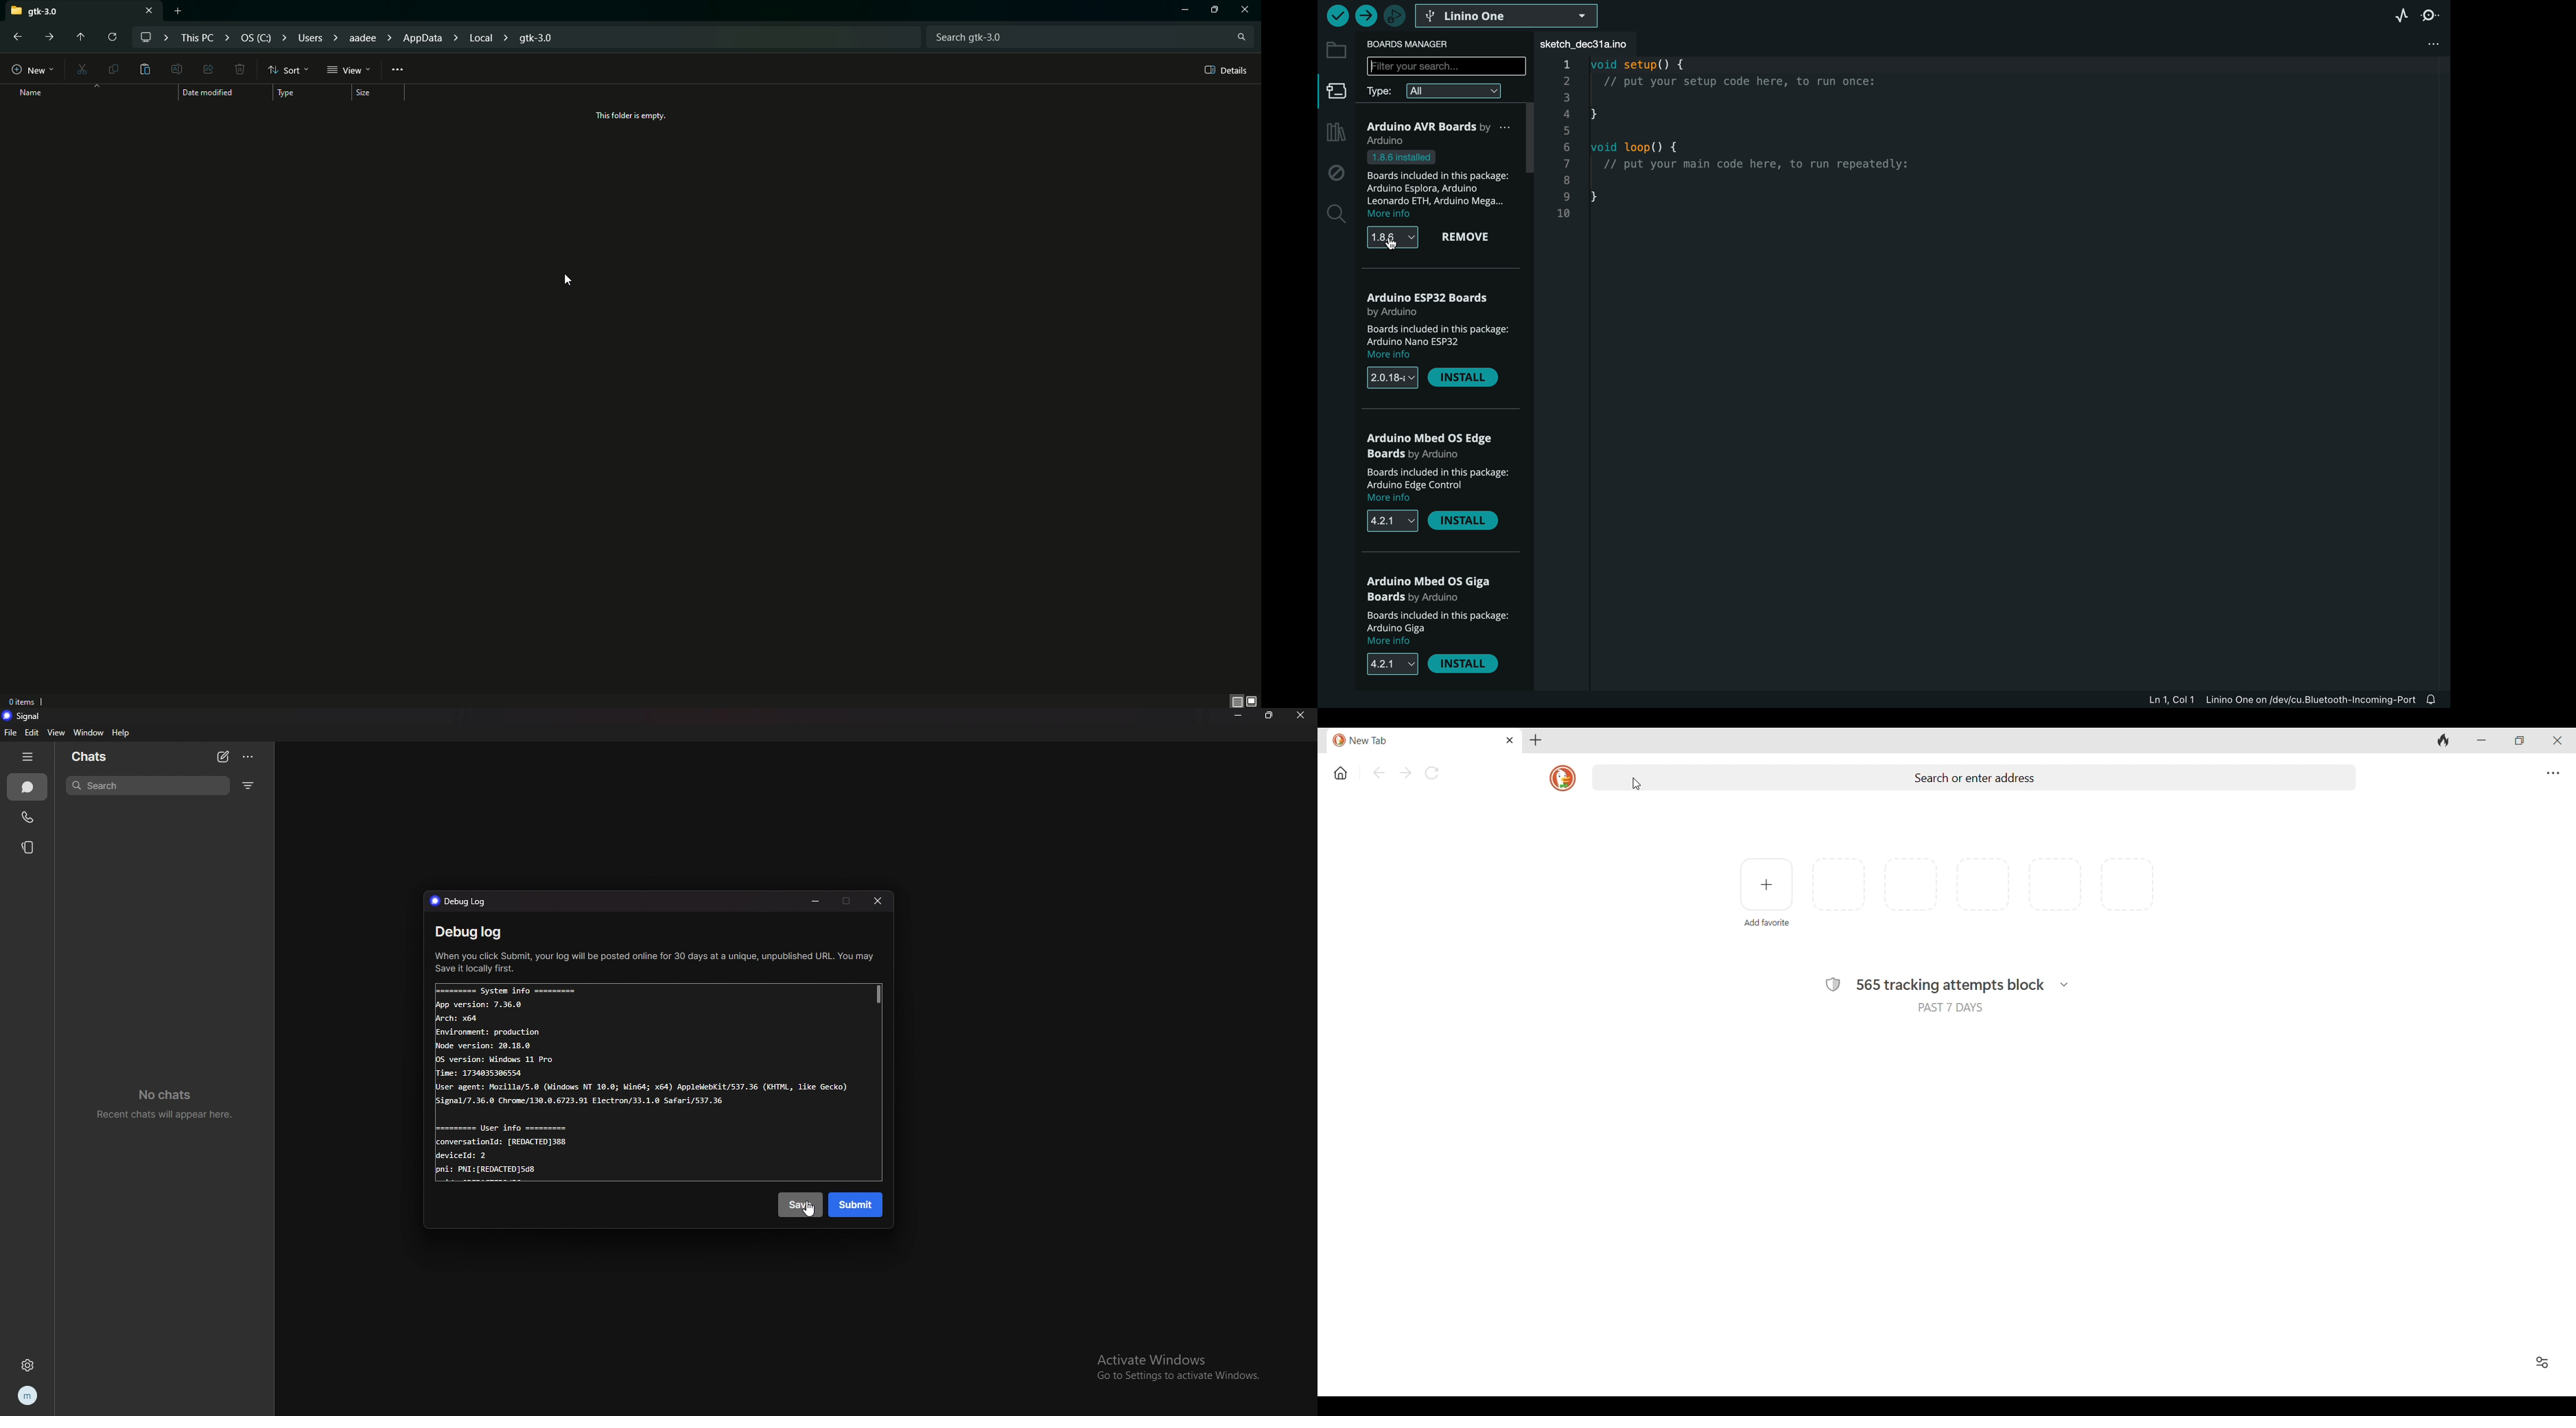  What do you see at coordinates (1247, 9) in the screenshot?
I see `Close` at bounding box center [1247, 9].